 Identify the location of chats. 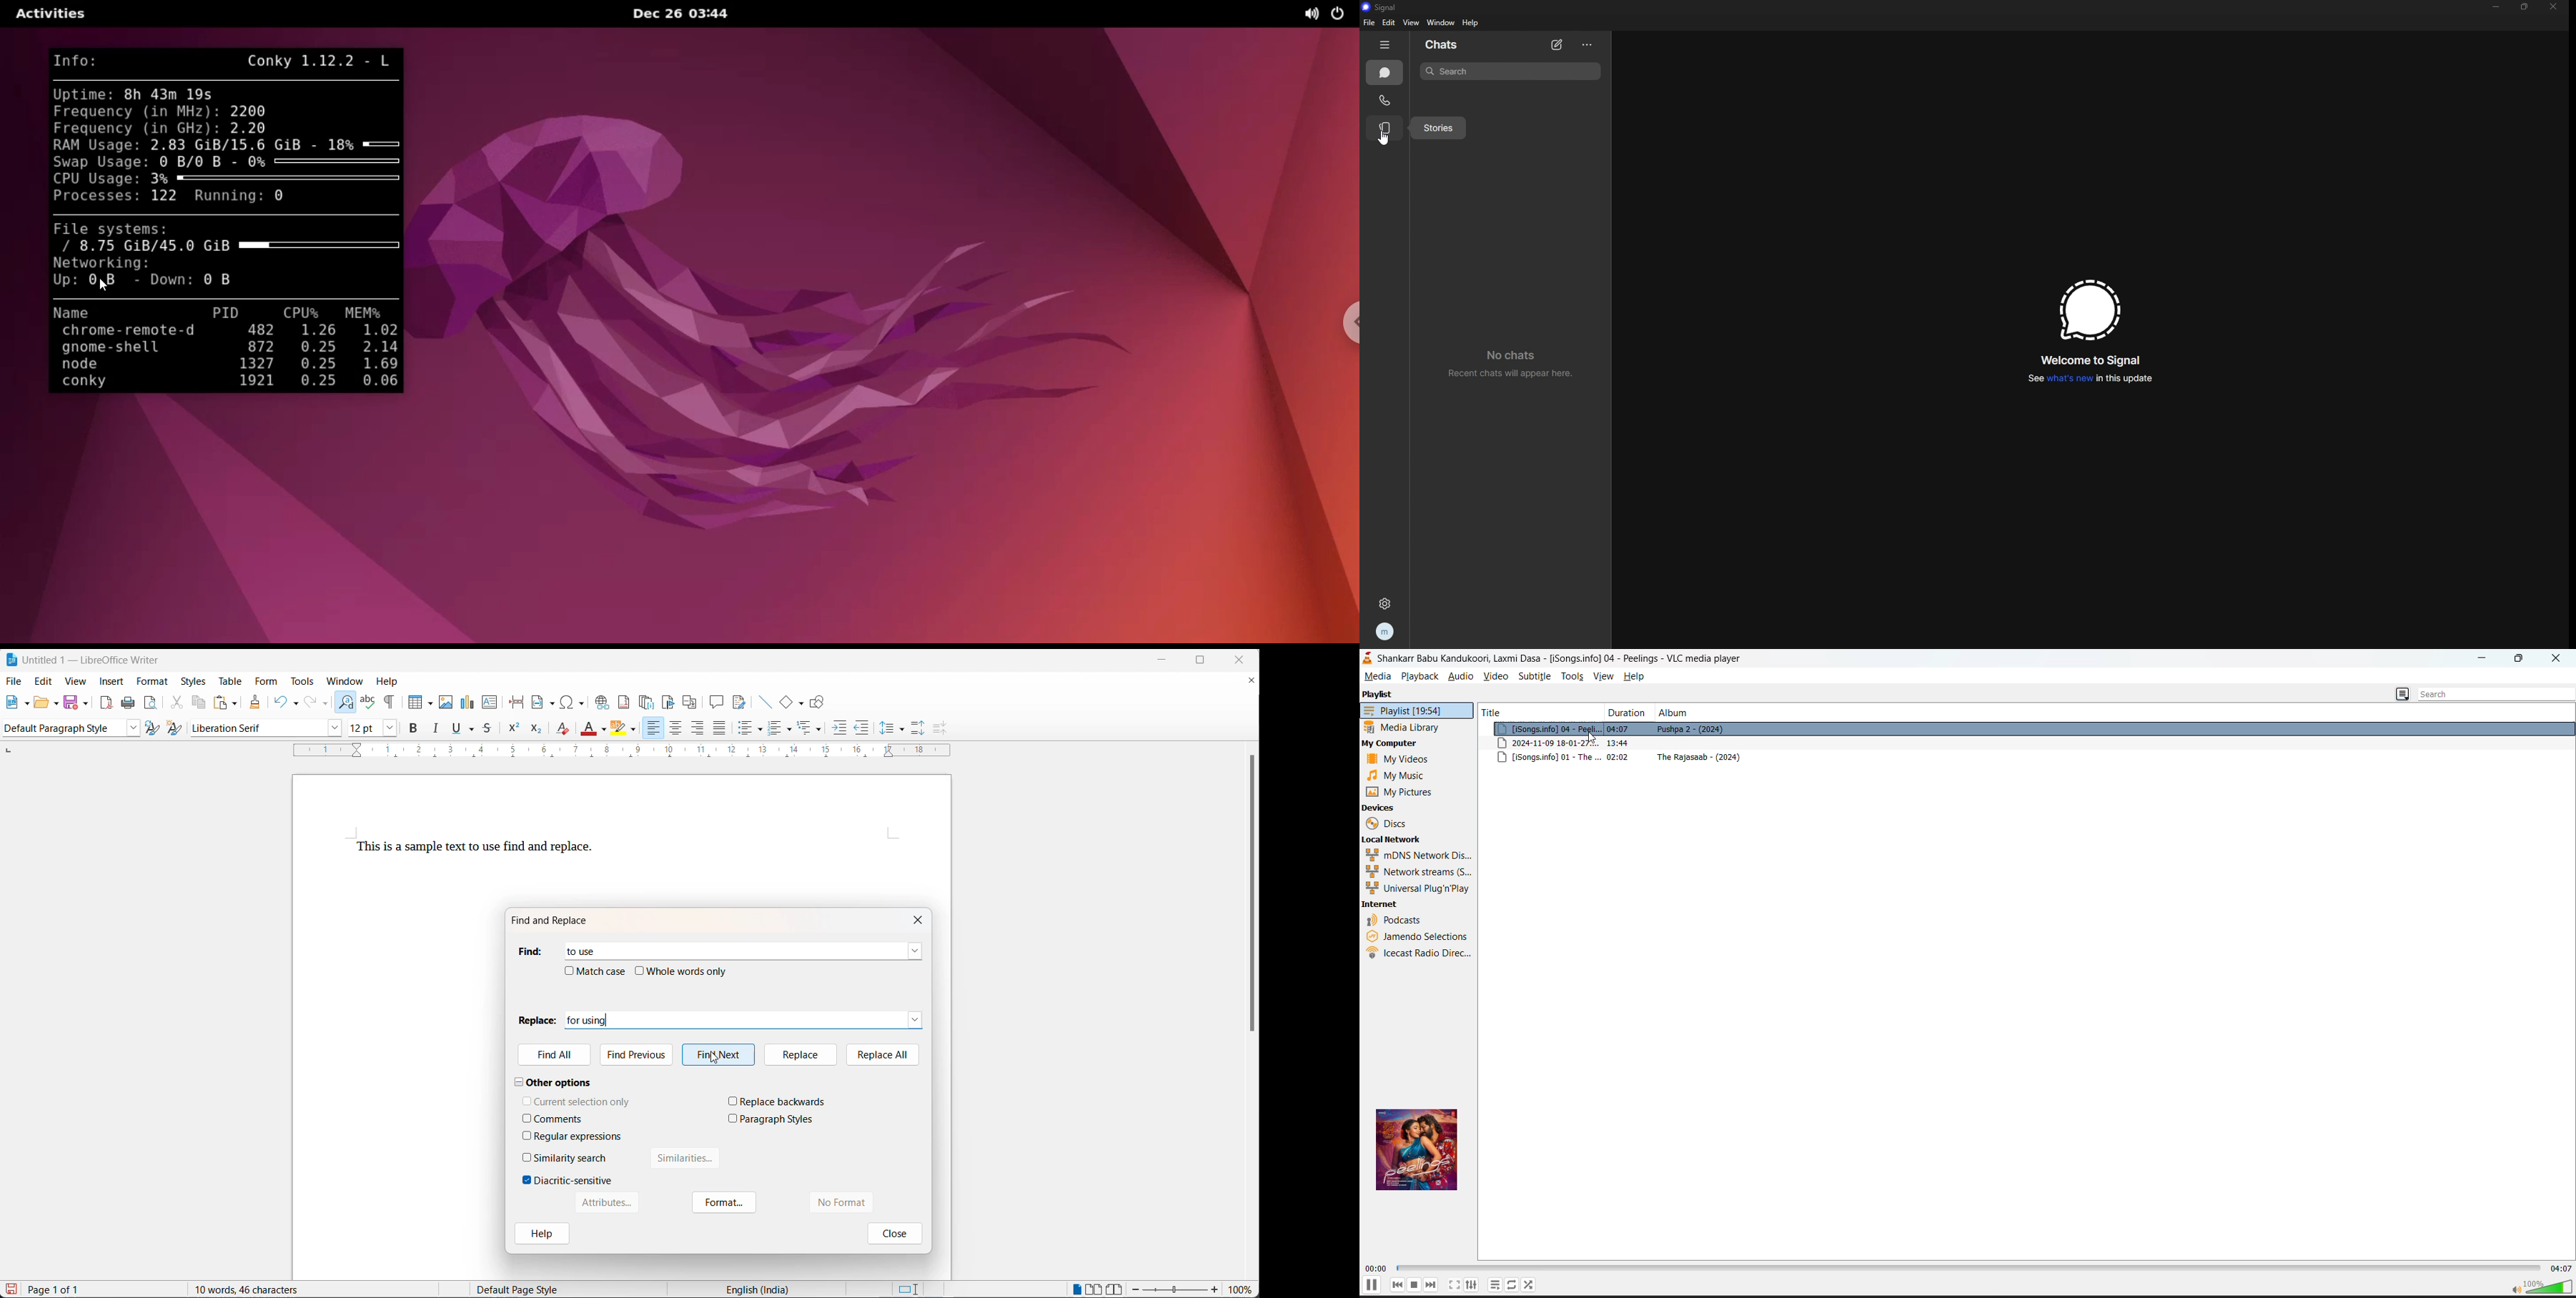
(1453, 45).